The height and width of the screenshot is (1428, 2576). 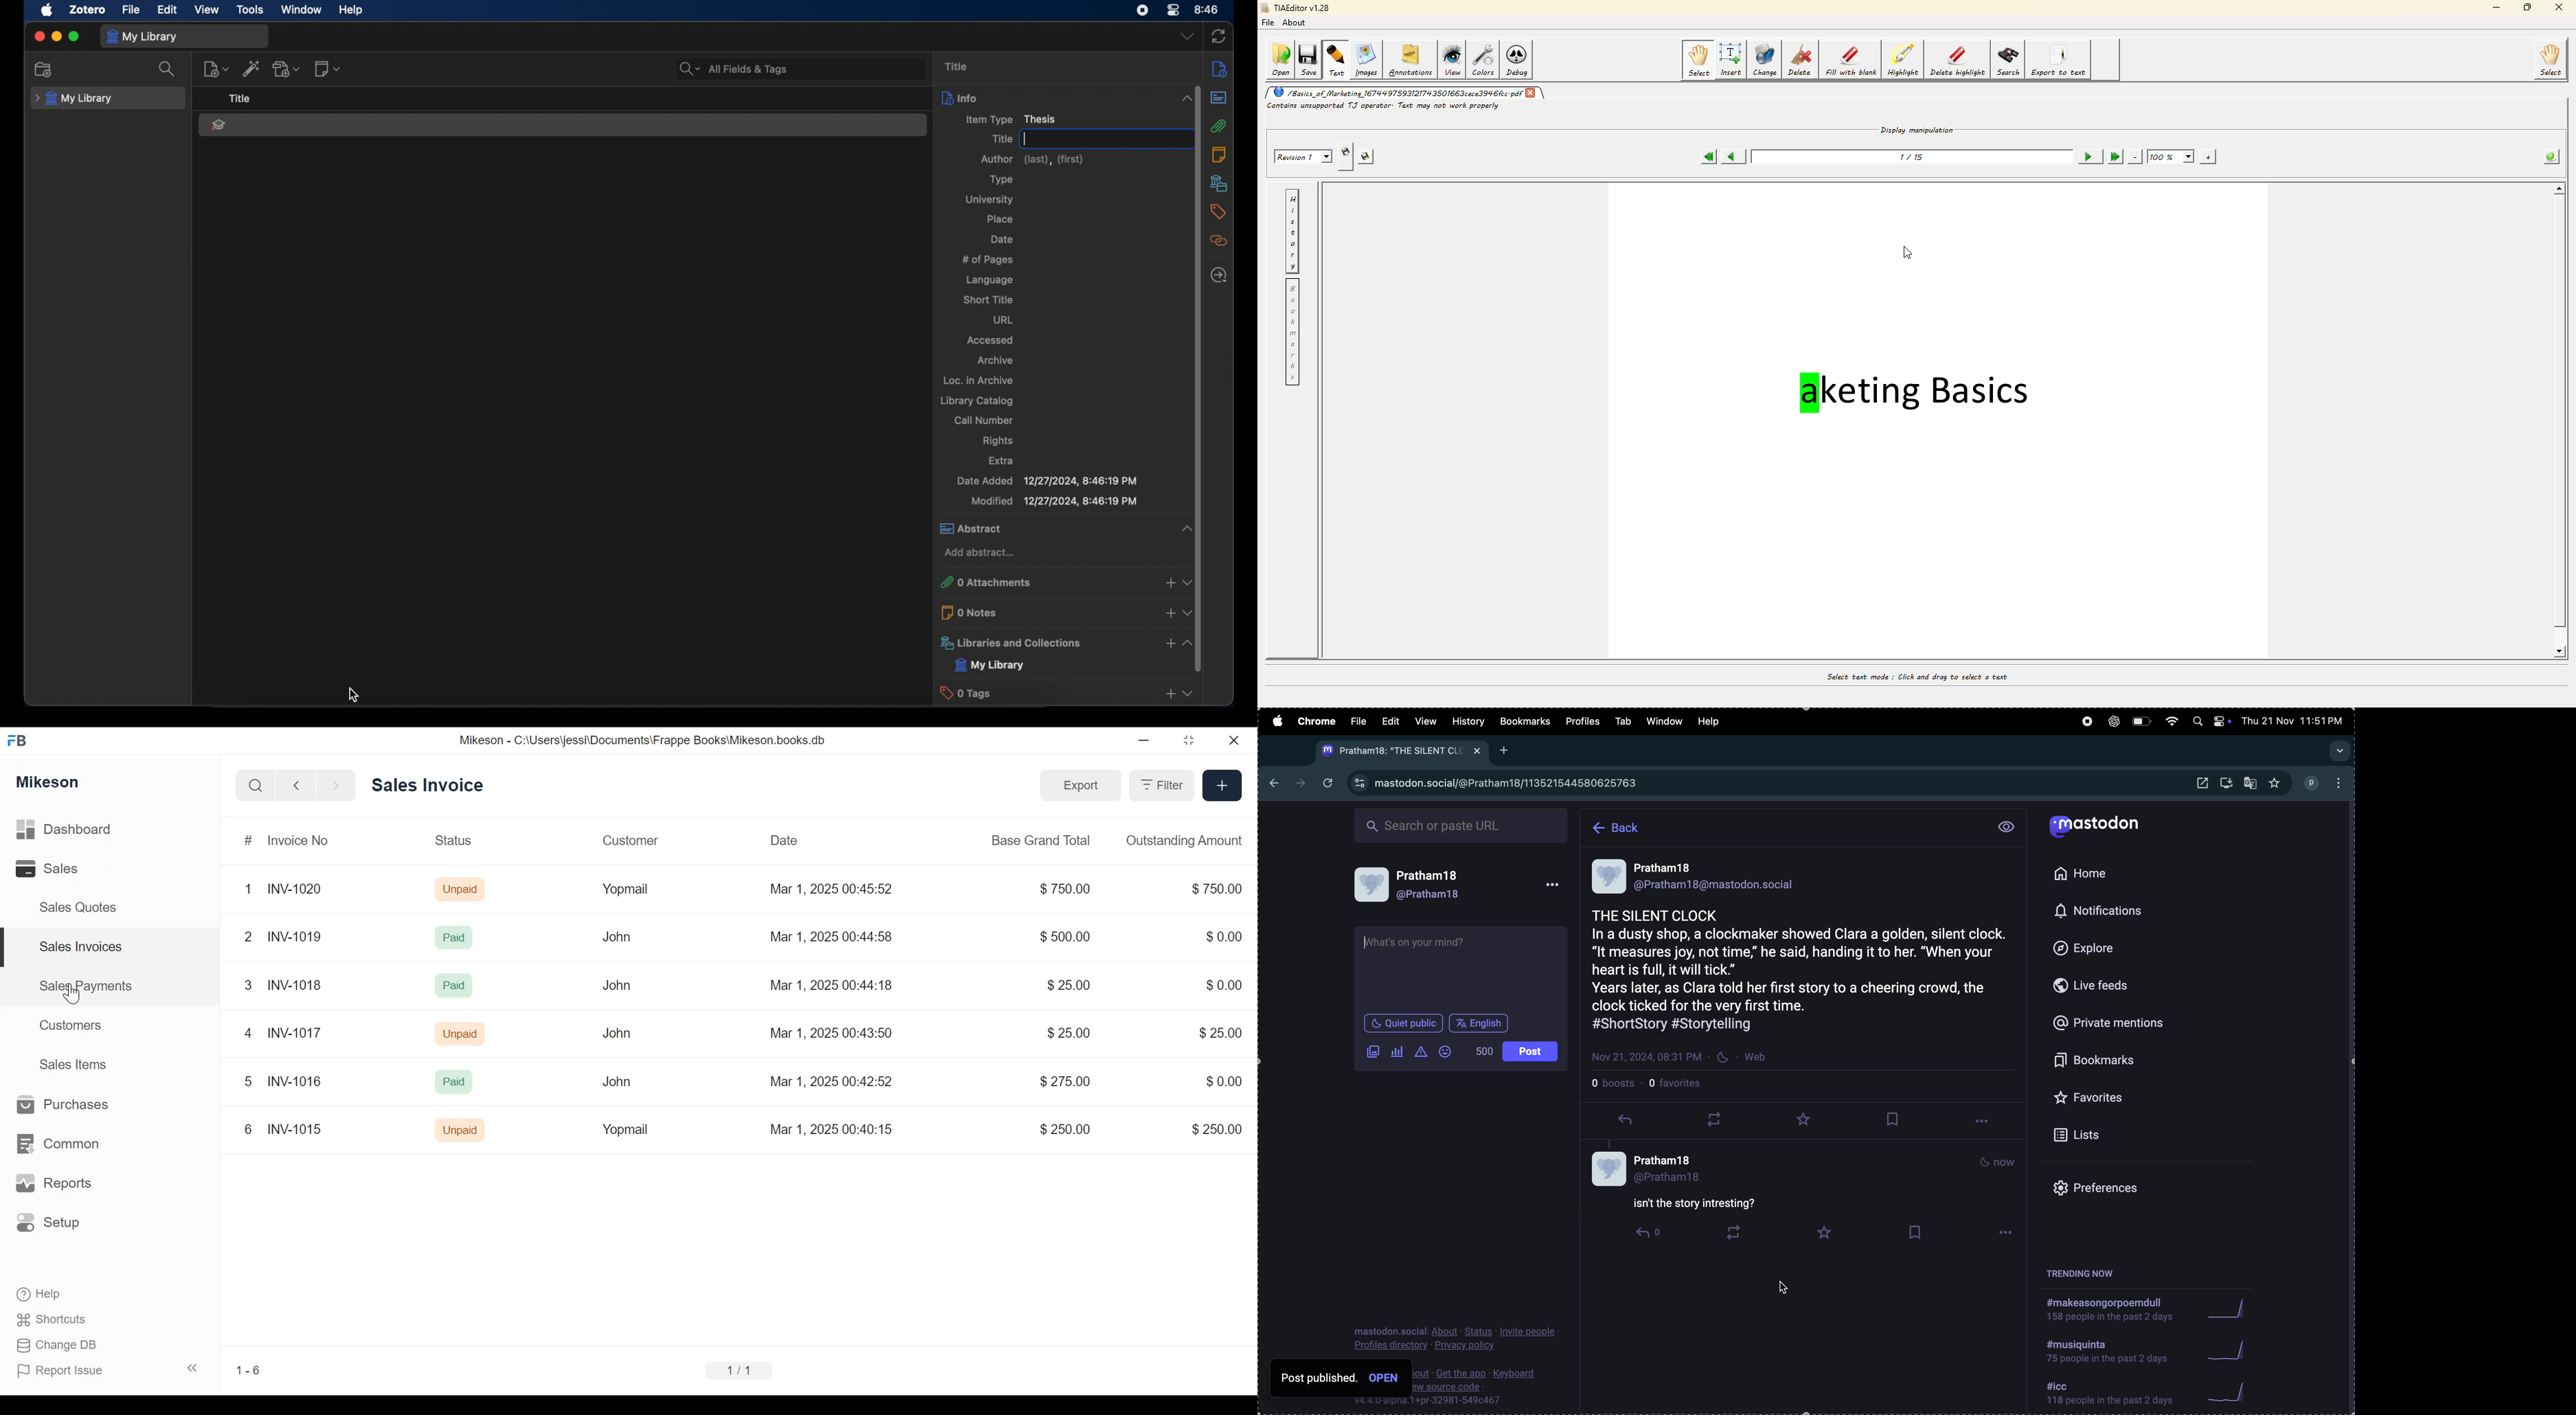 I want to click on privacy policy, so click(x=1461, y=1337).